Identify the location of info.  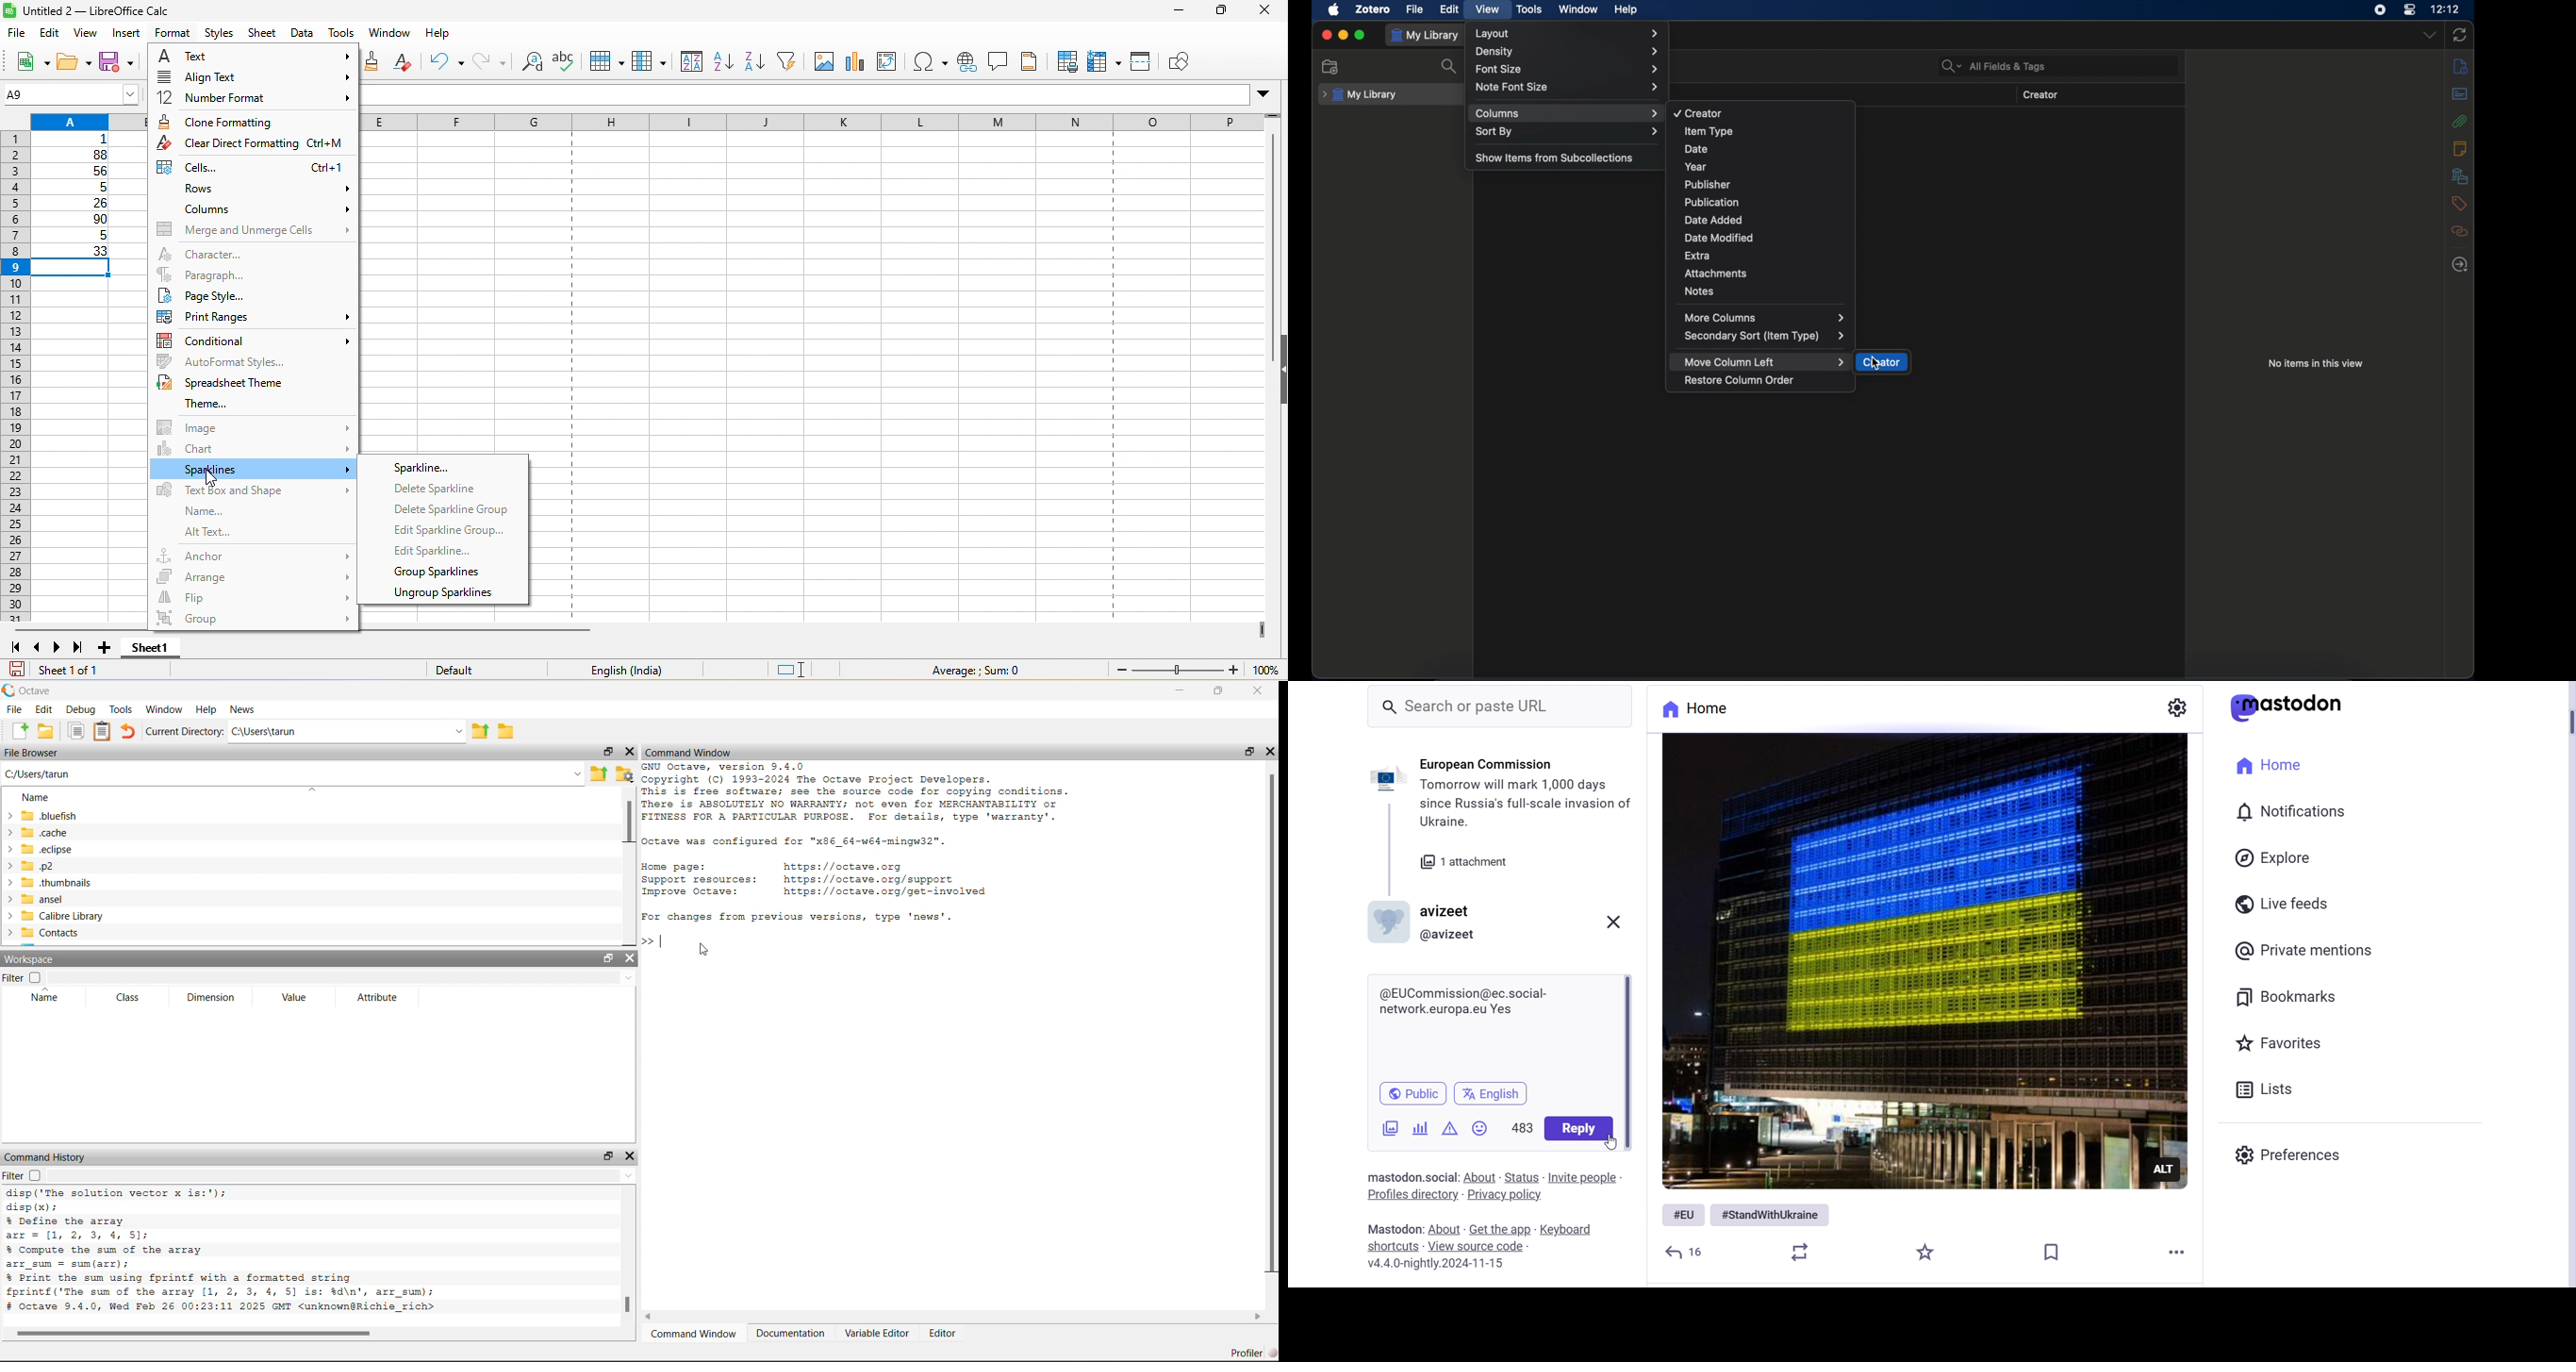
(2461, 67).